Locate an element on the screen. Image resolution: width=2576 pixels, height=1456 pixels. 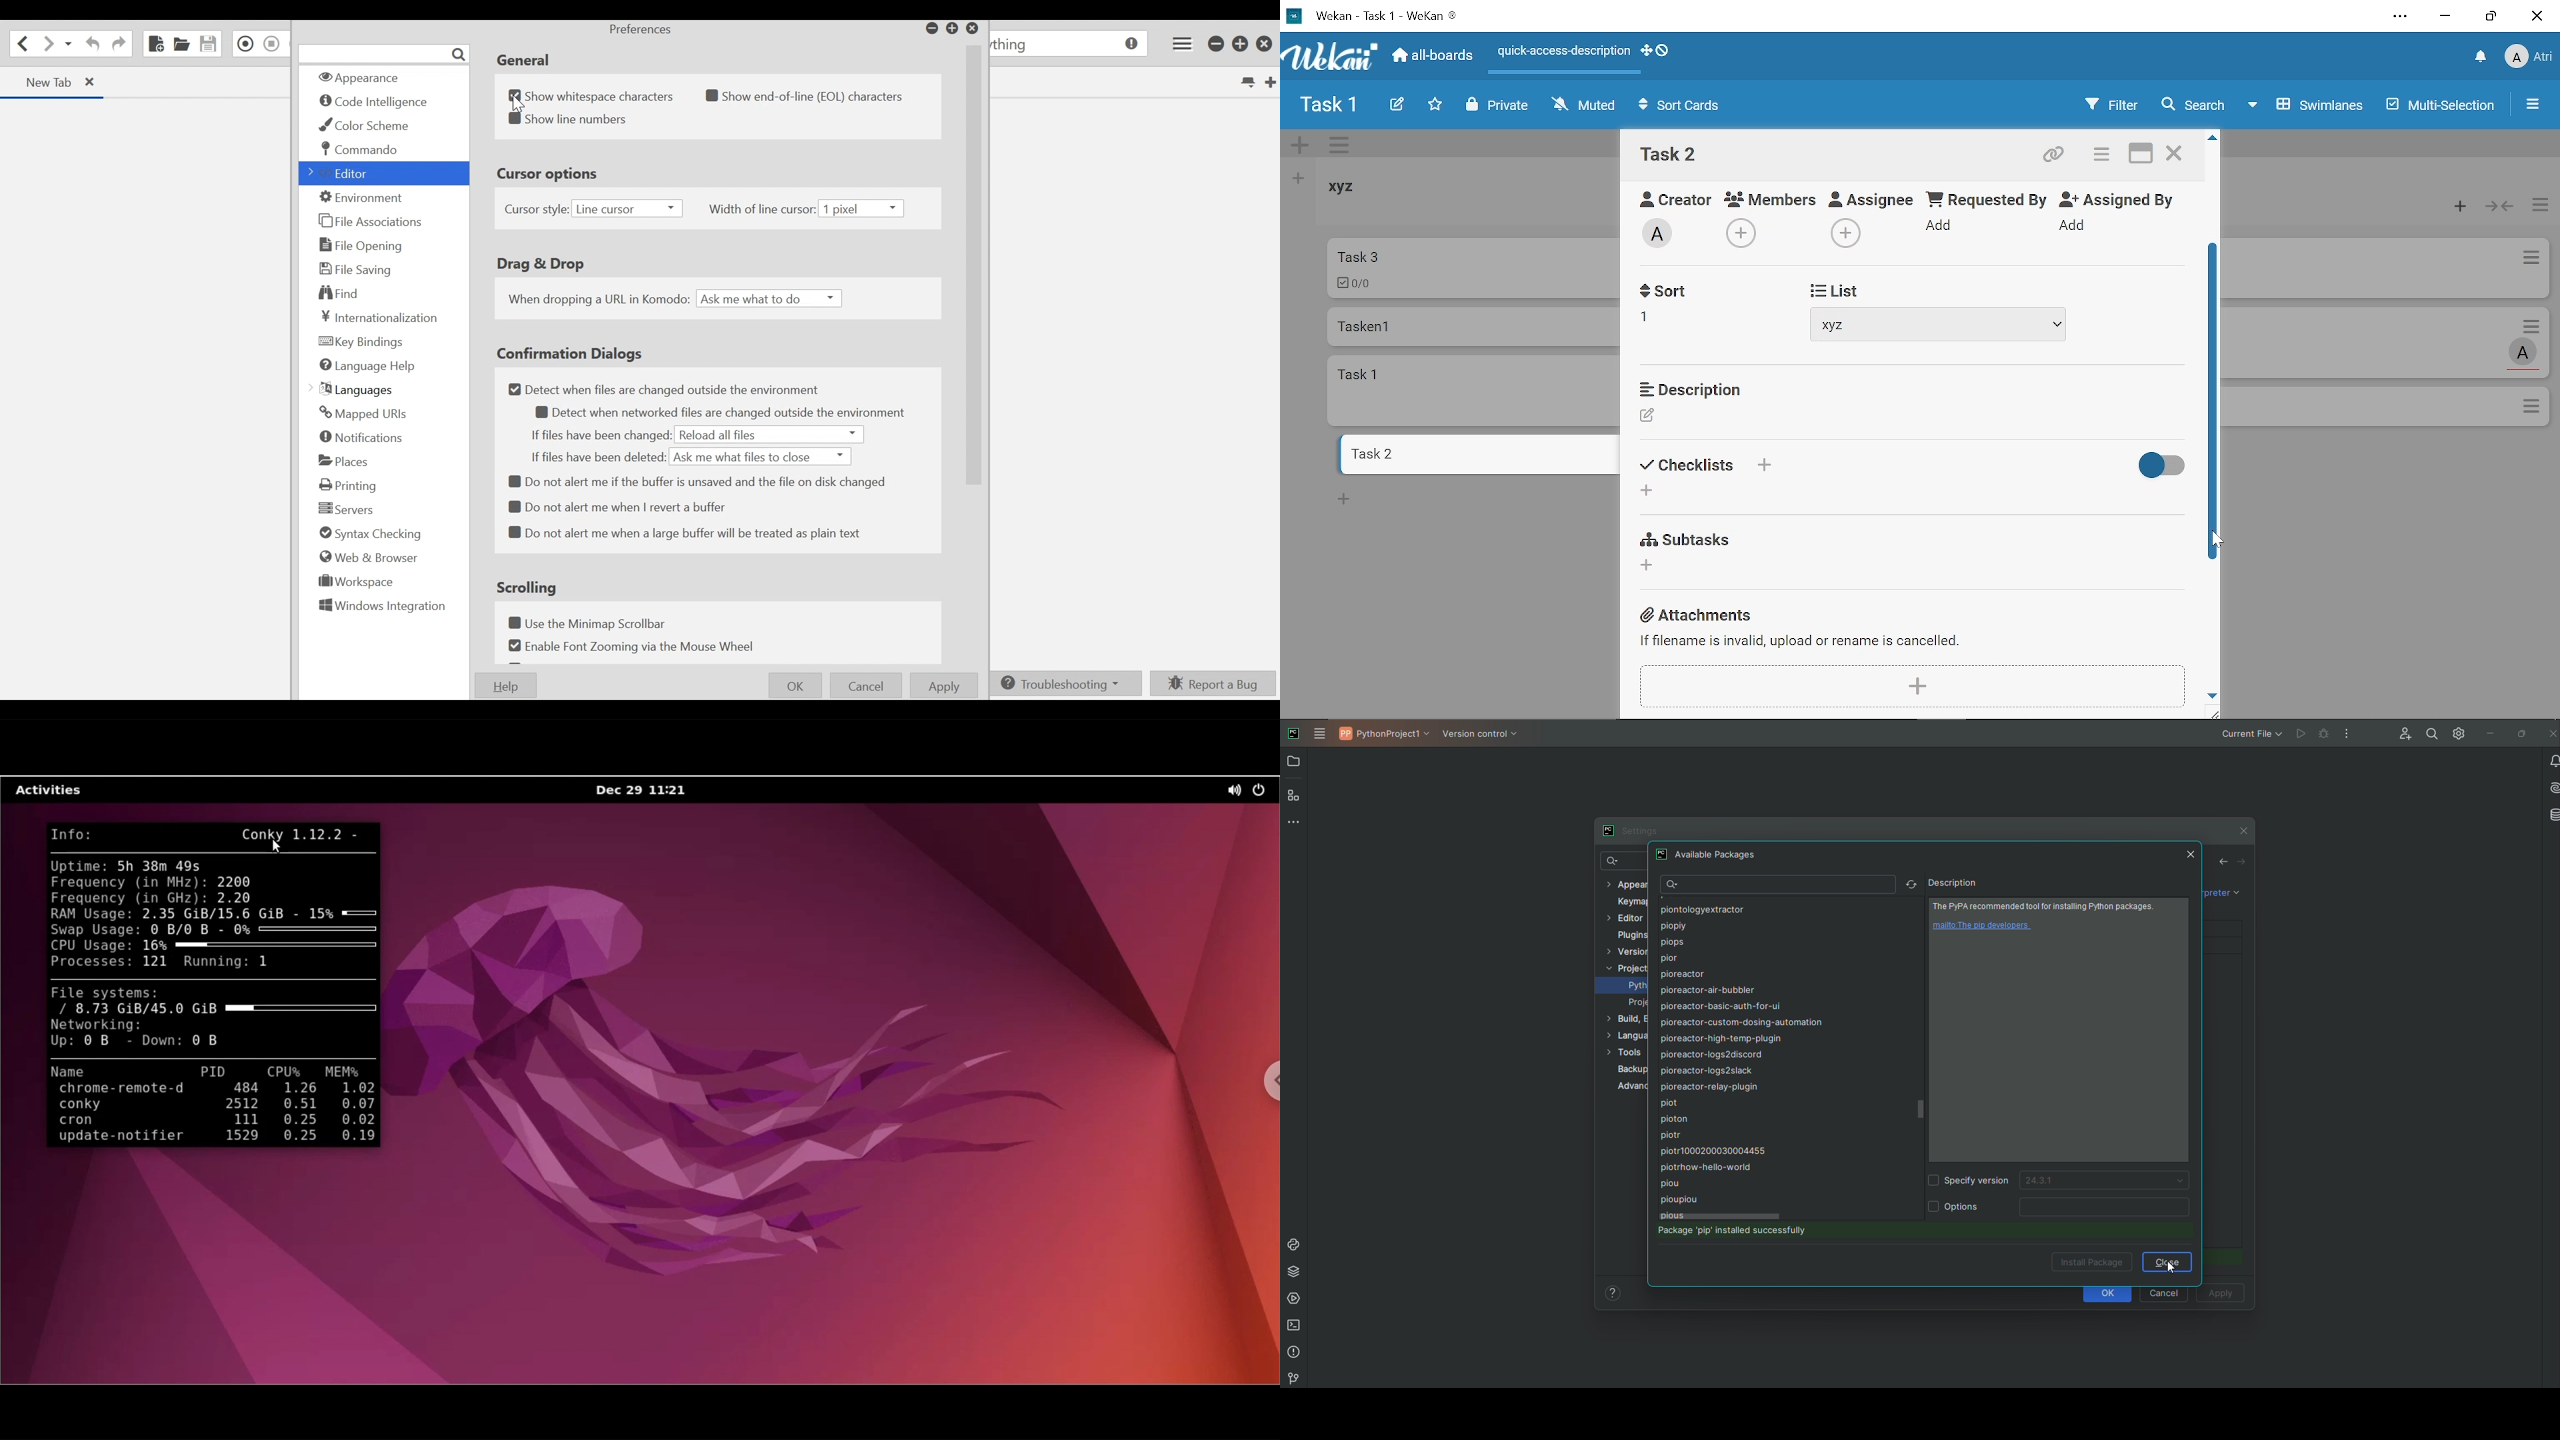
General is located at coordinates (522, 61).